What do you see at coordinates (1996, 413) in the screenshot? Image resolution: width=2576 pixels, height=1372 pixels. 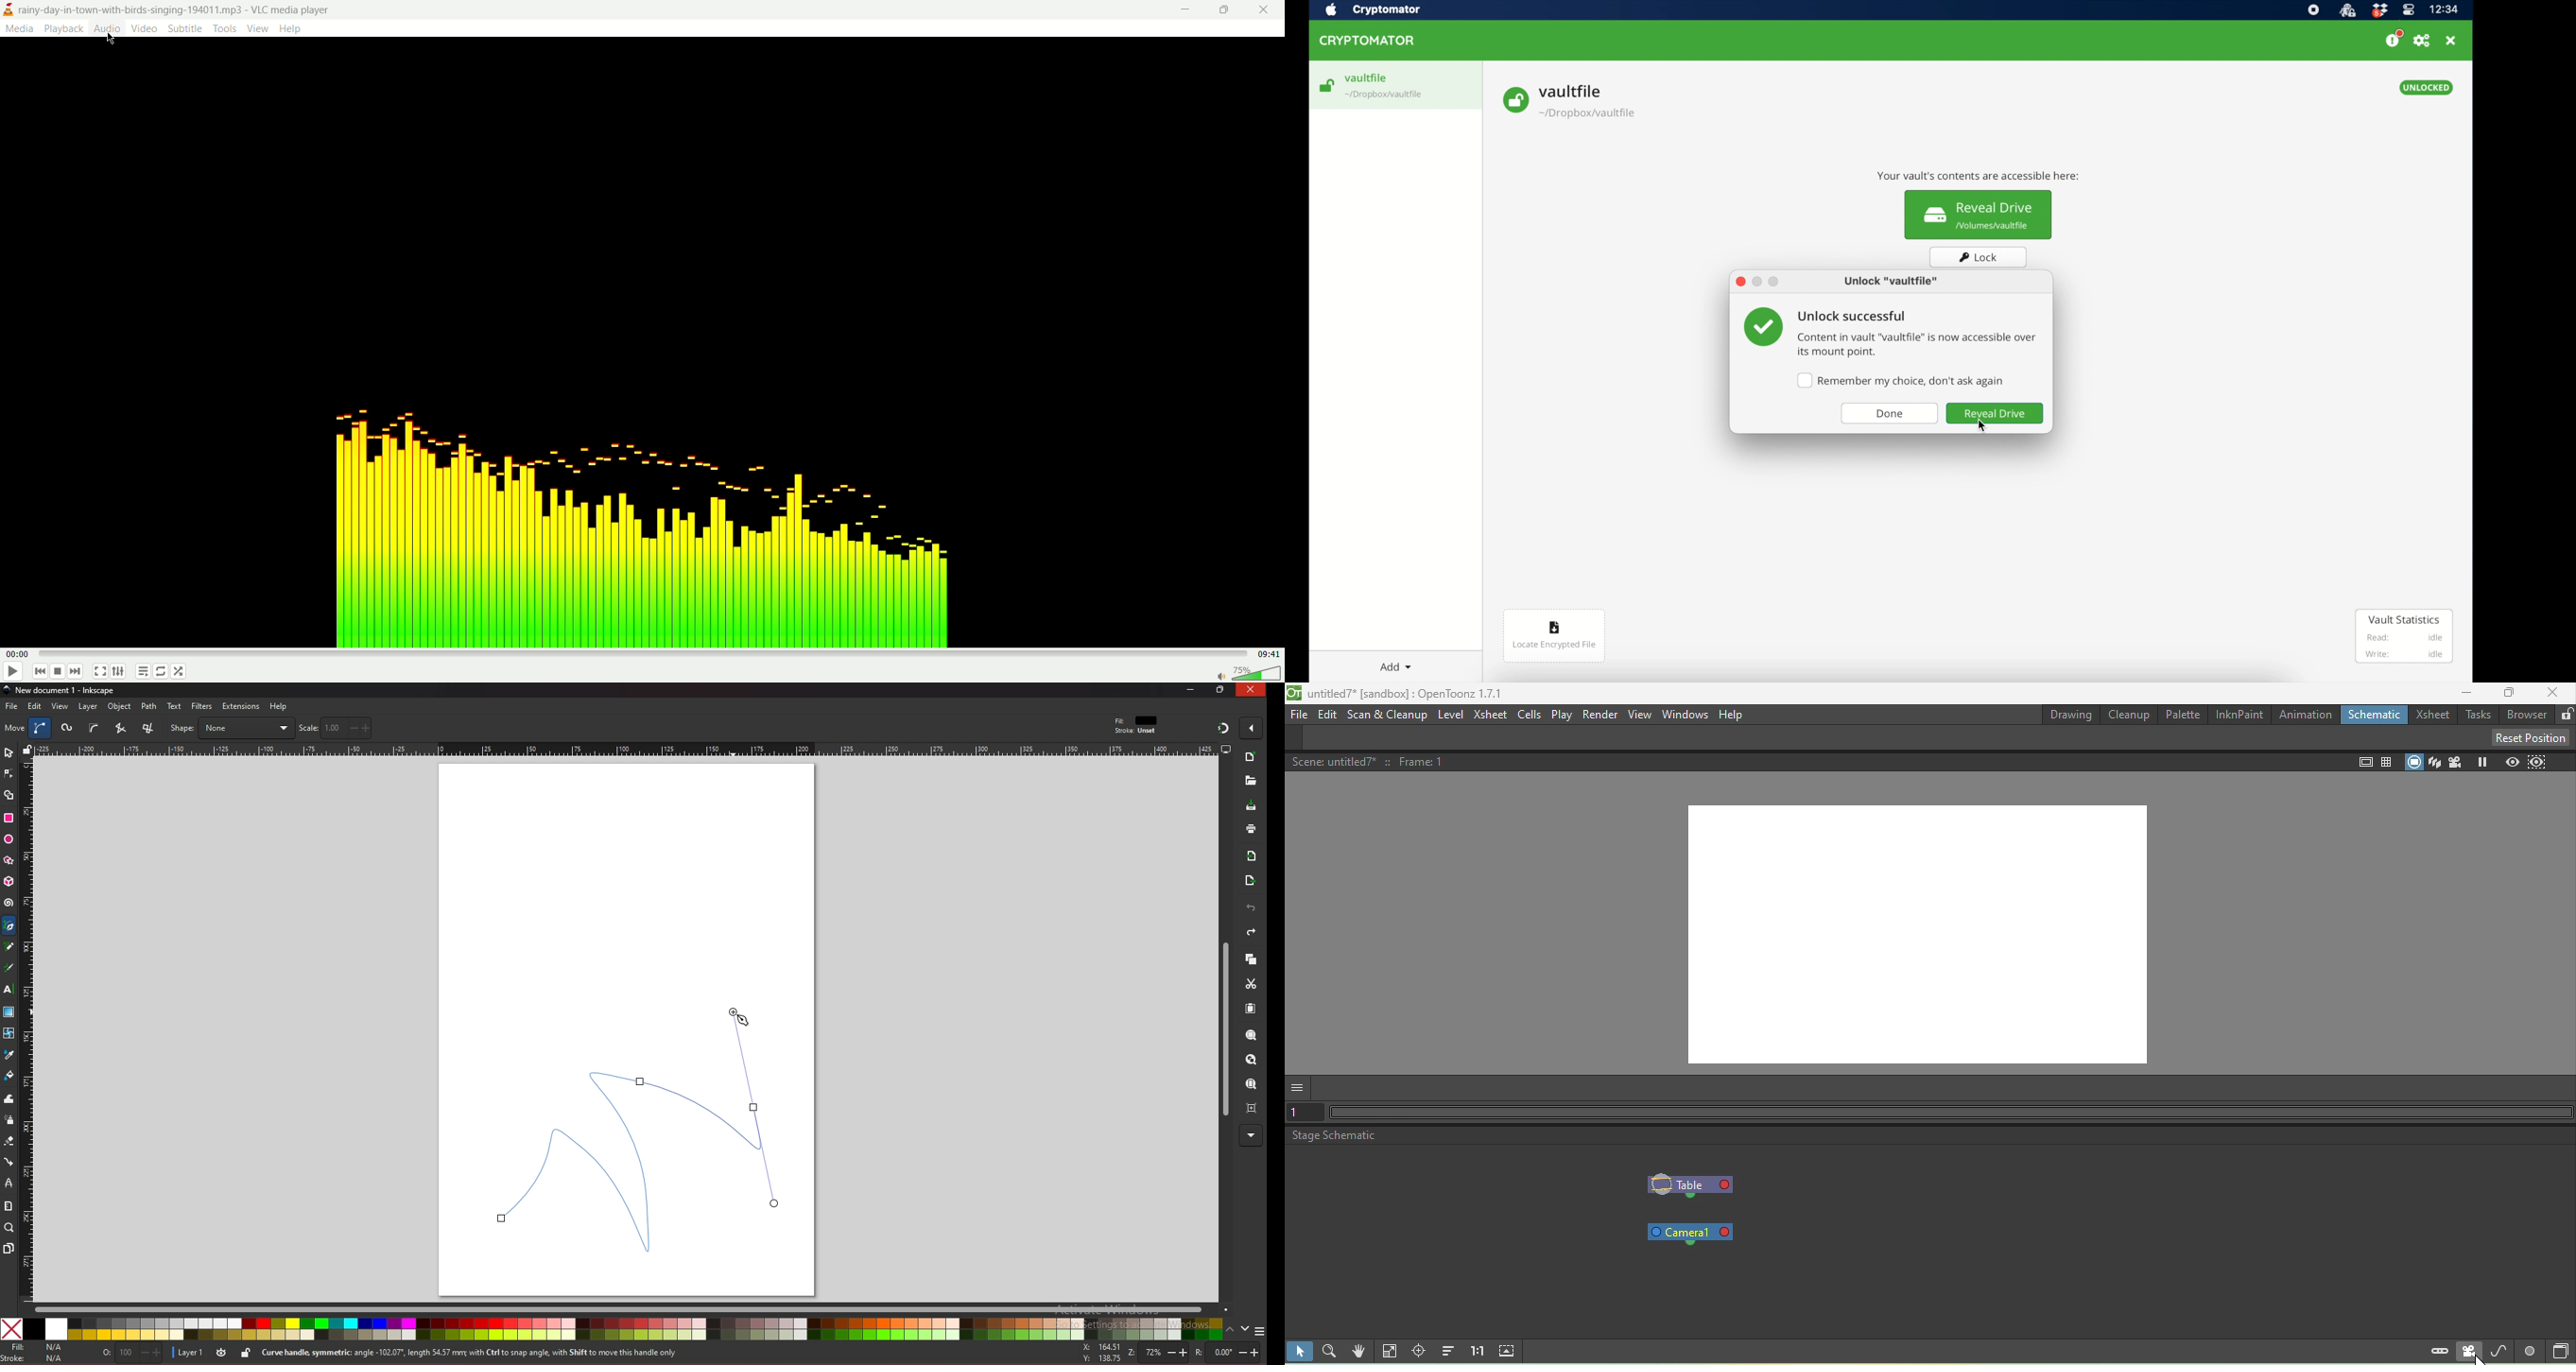 I see `reveal drive` at bounding box center [1996, 413].